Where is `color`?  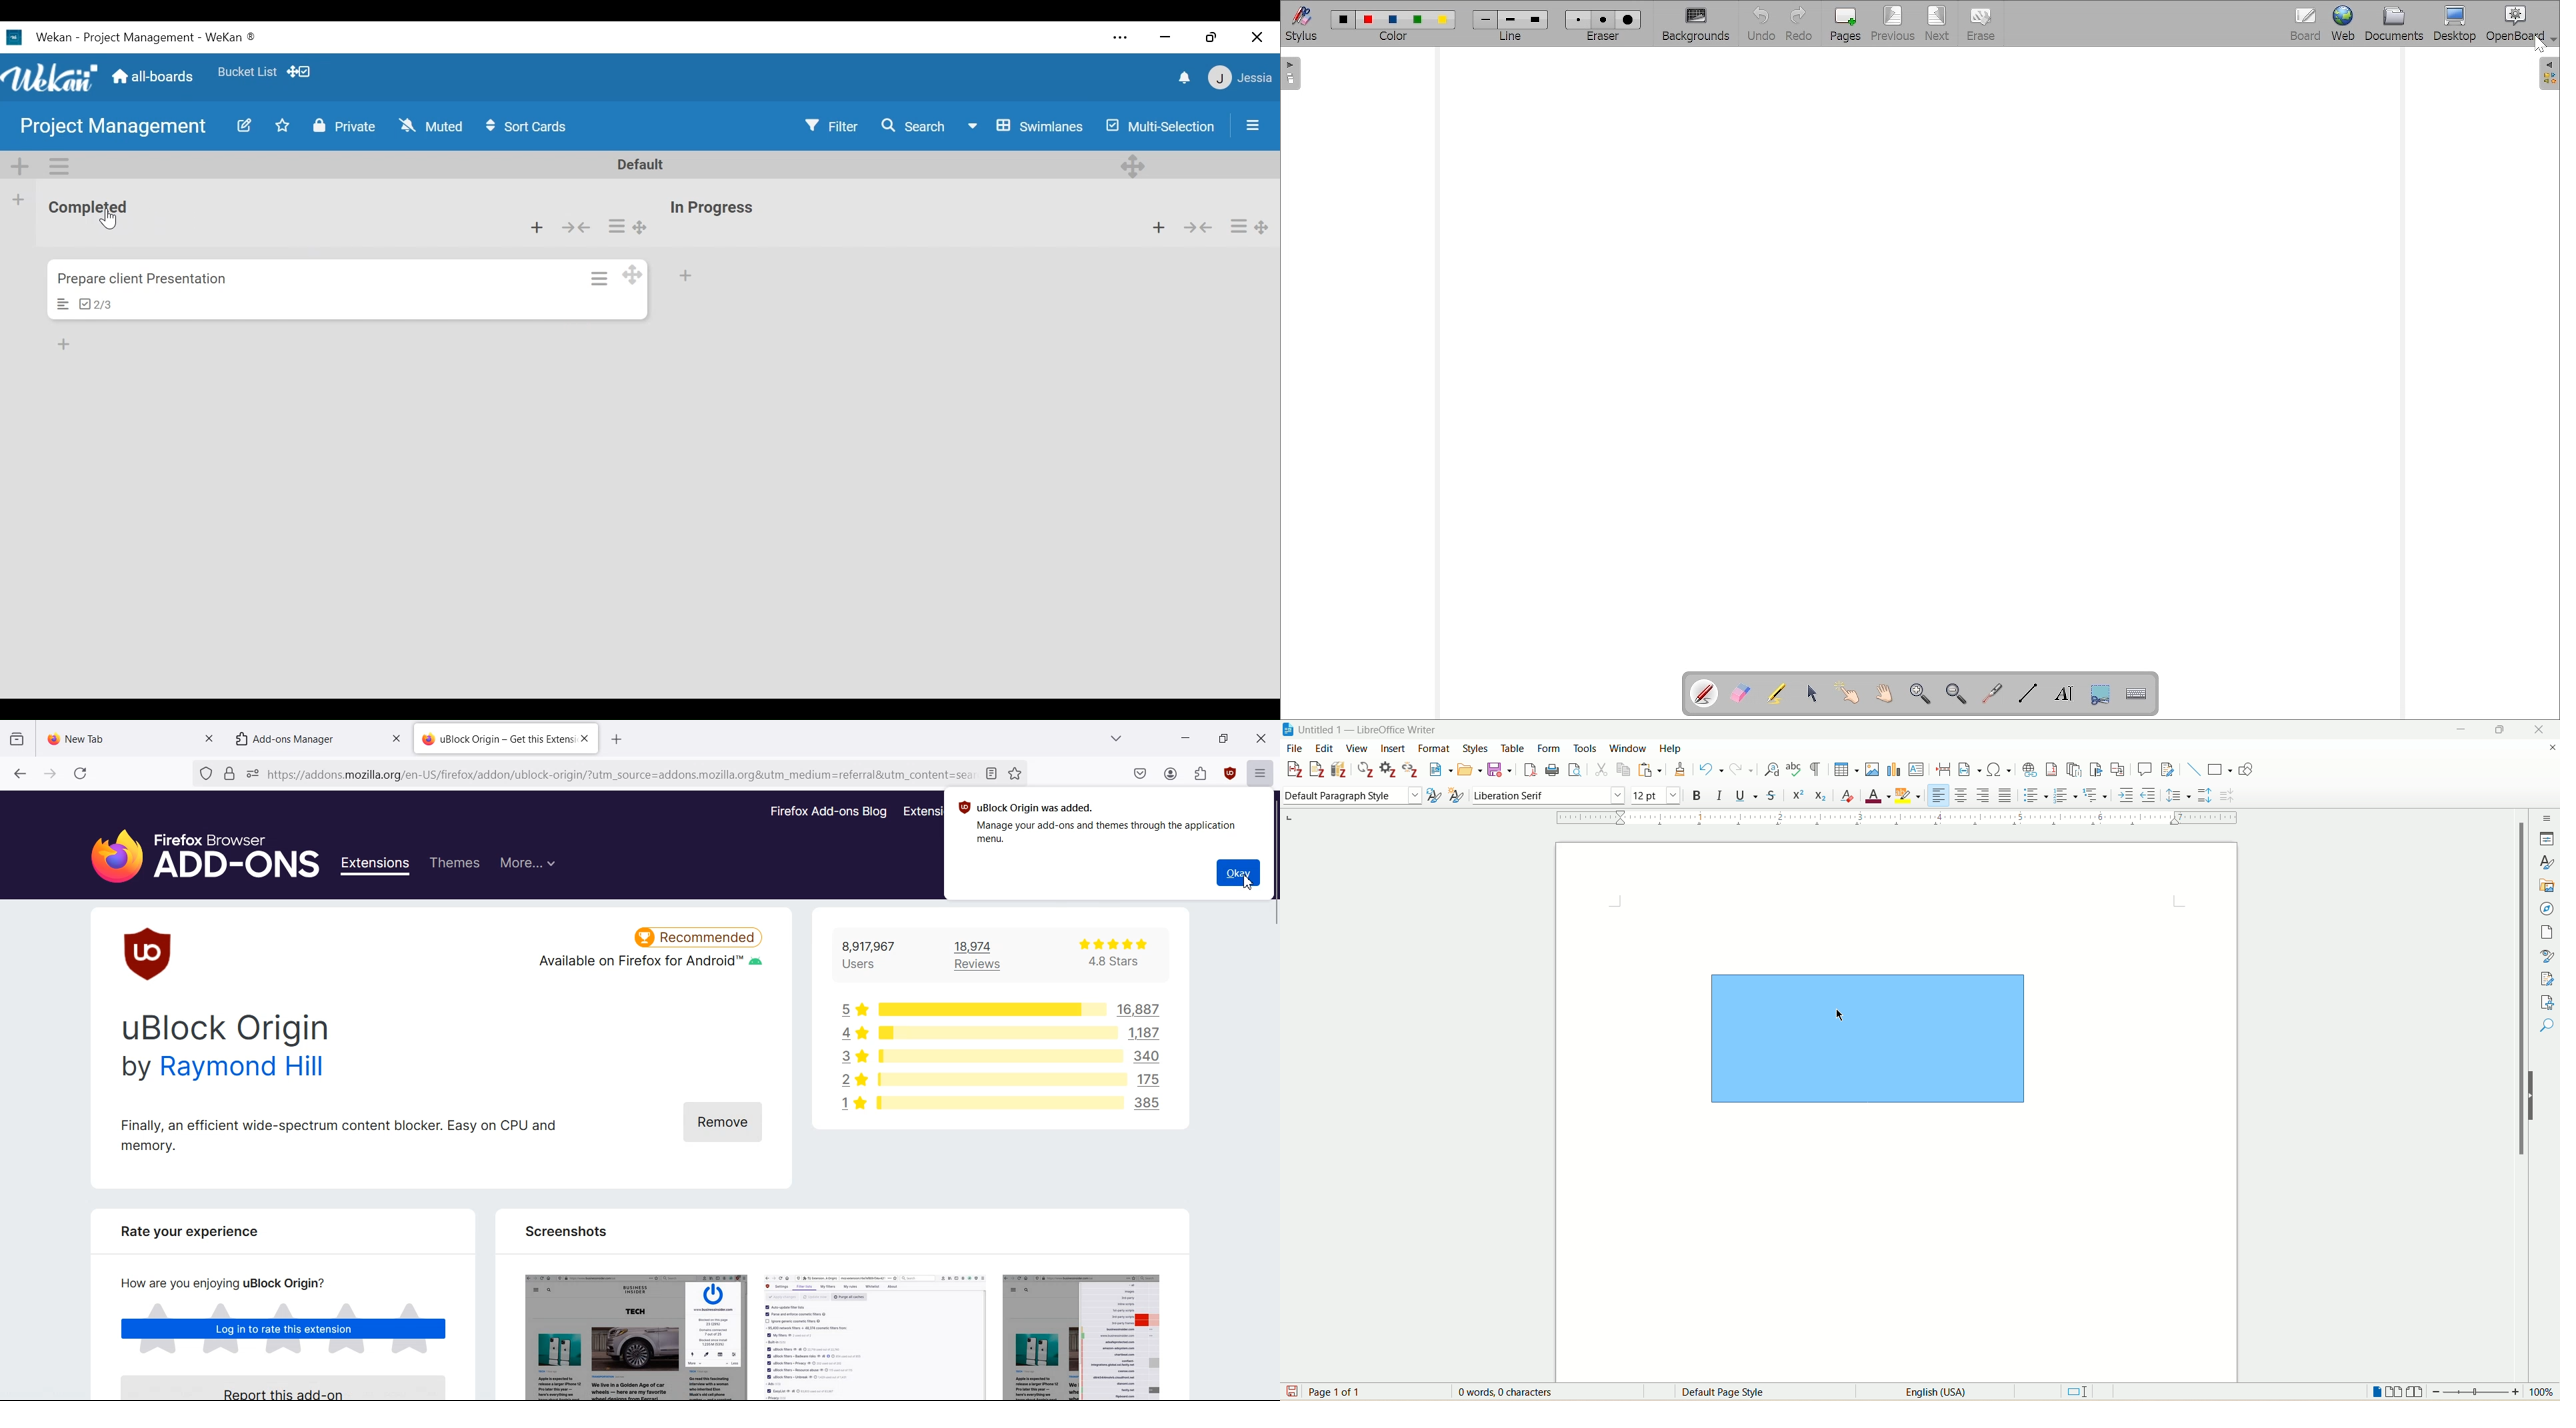 color is located at coordinates (1394, 37).